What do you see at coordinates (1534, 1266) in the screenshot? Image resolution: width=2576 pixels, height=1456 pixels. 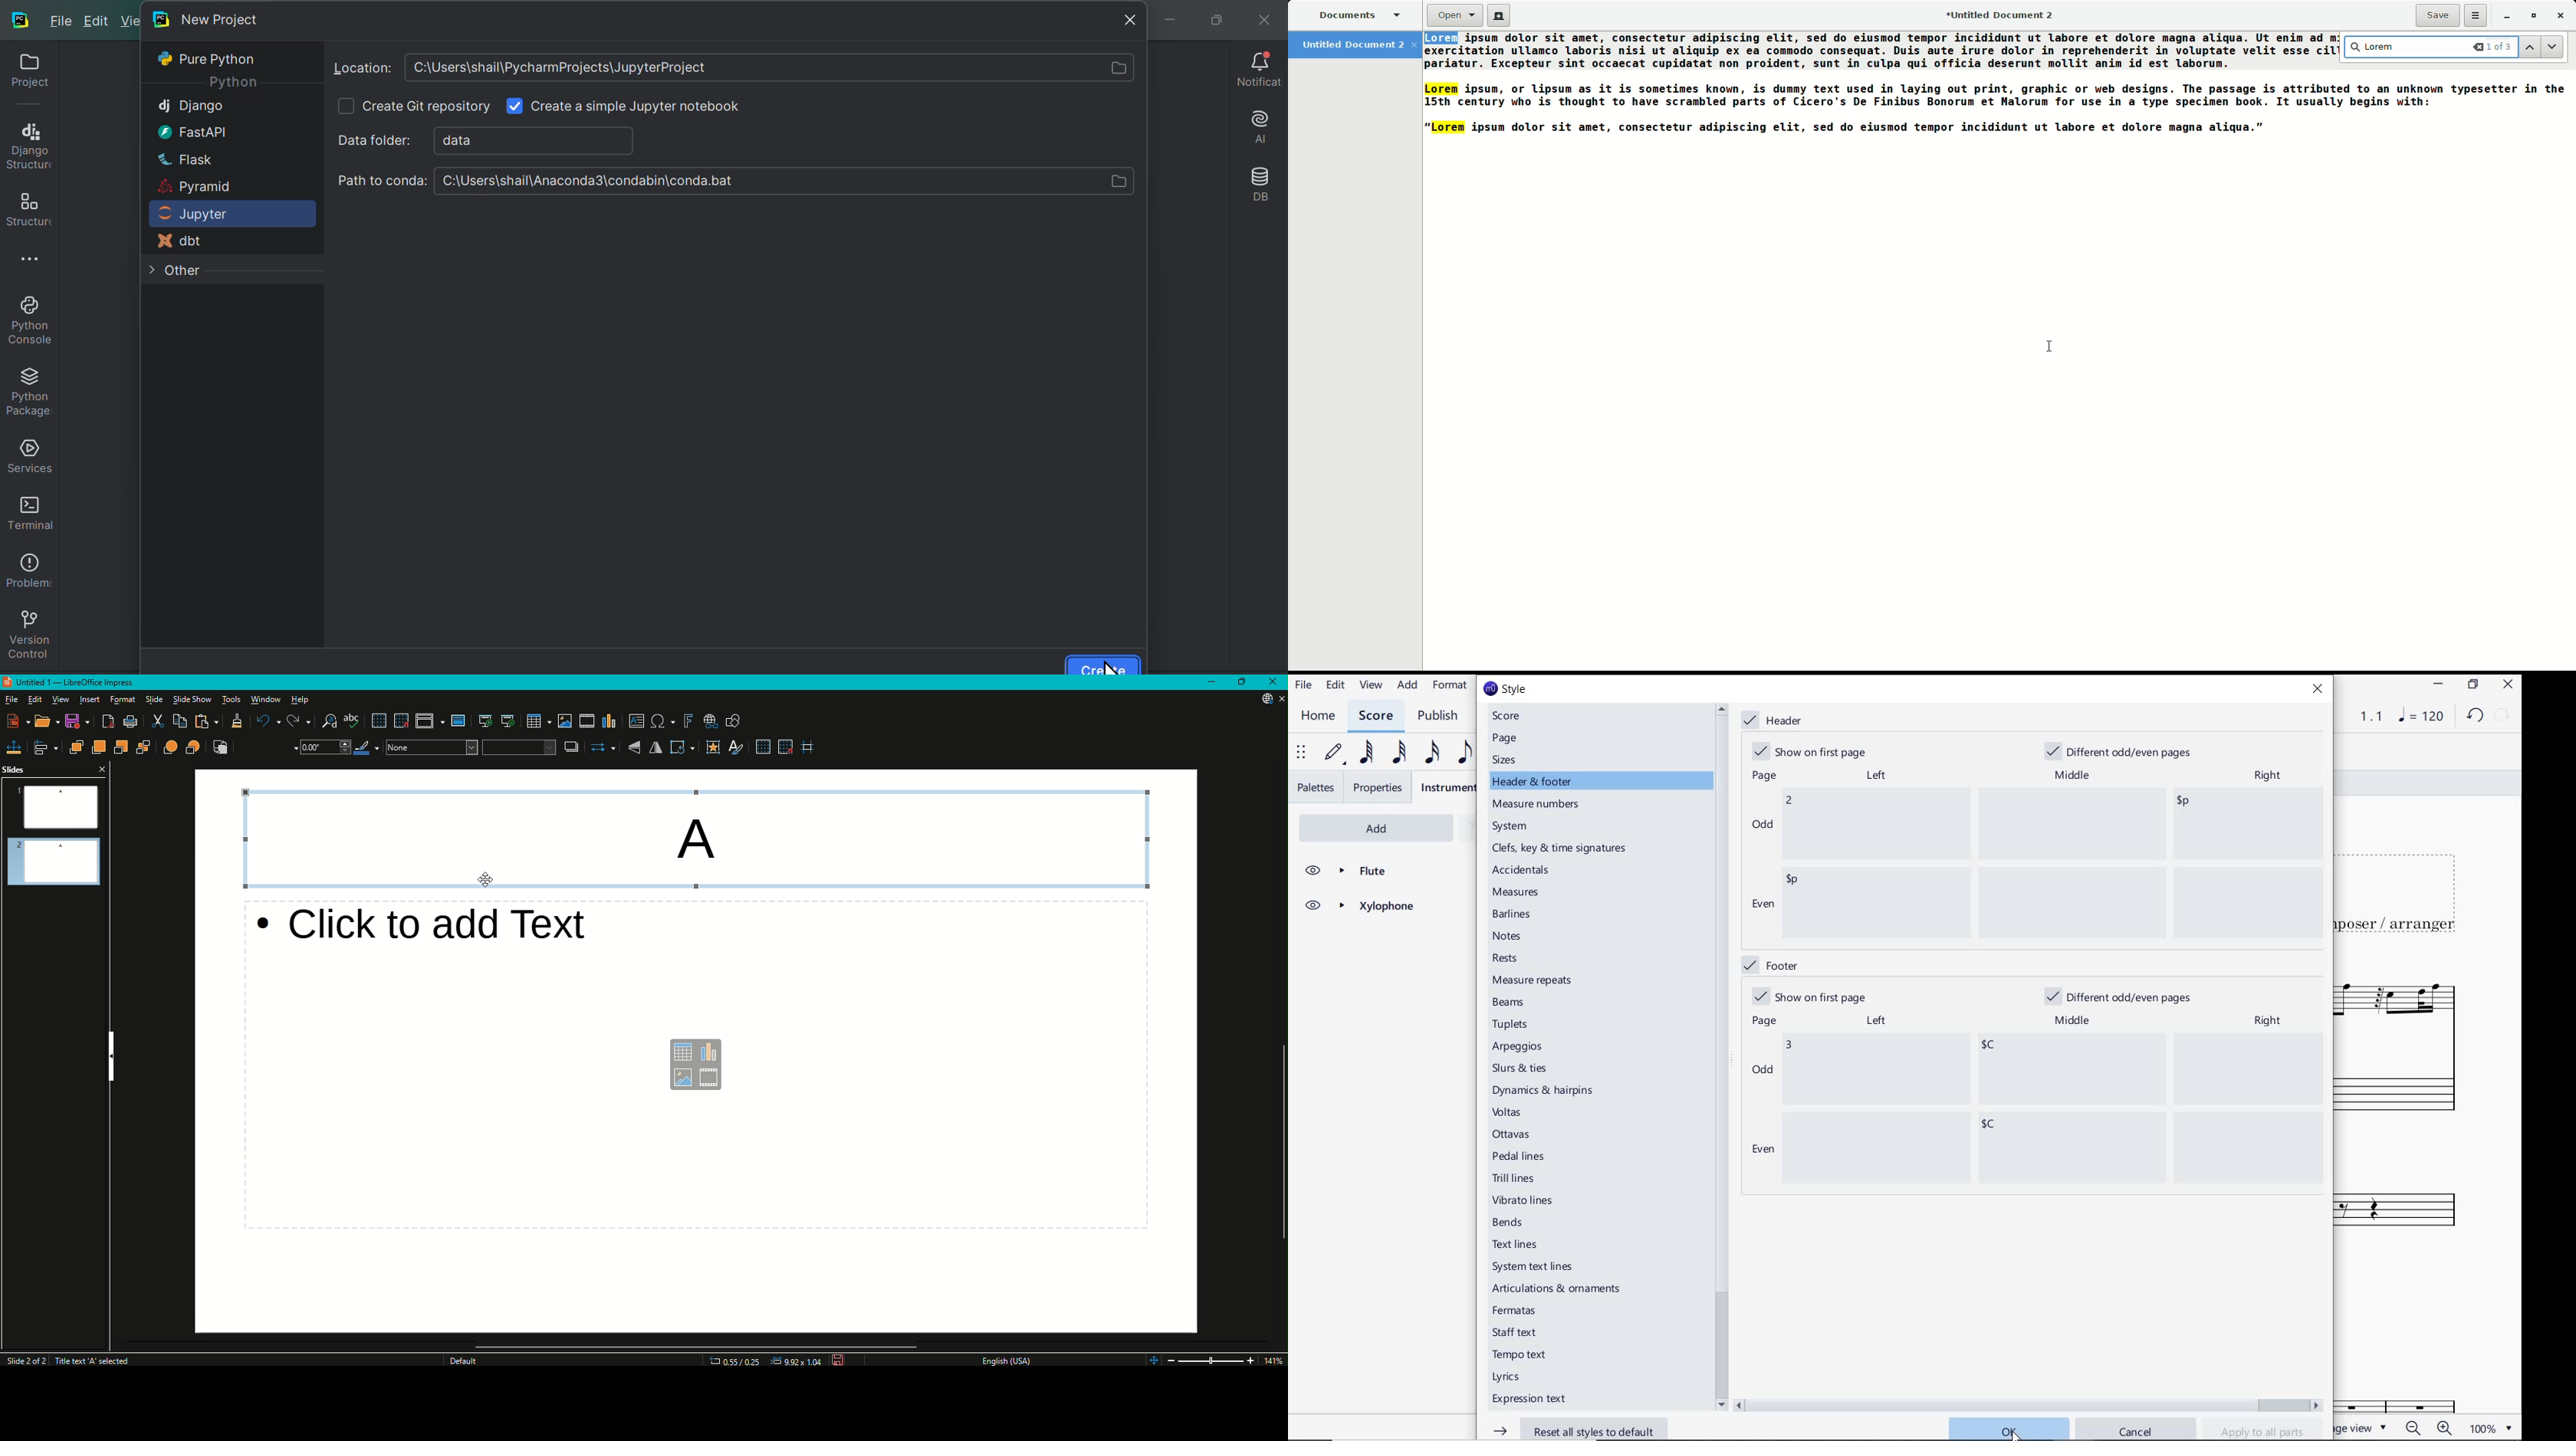 I see `system text lines` at bounding box center [1534, 1266].